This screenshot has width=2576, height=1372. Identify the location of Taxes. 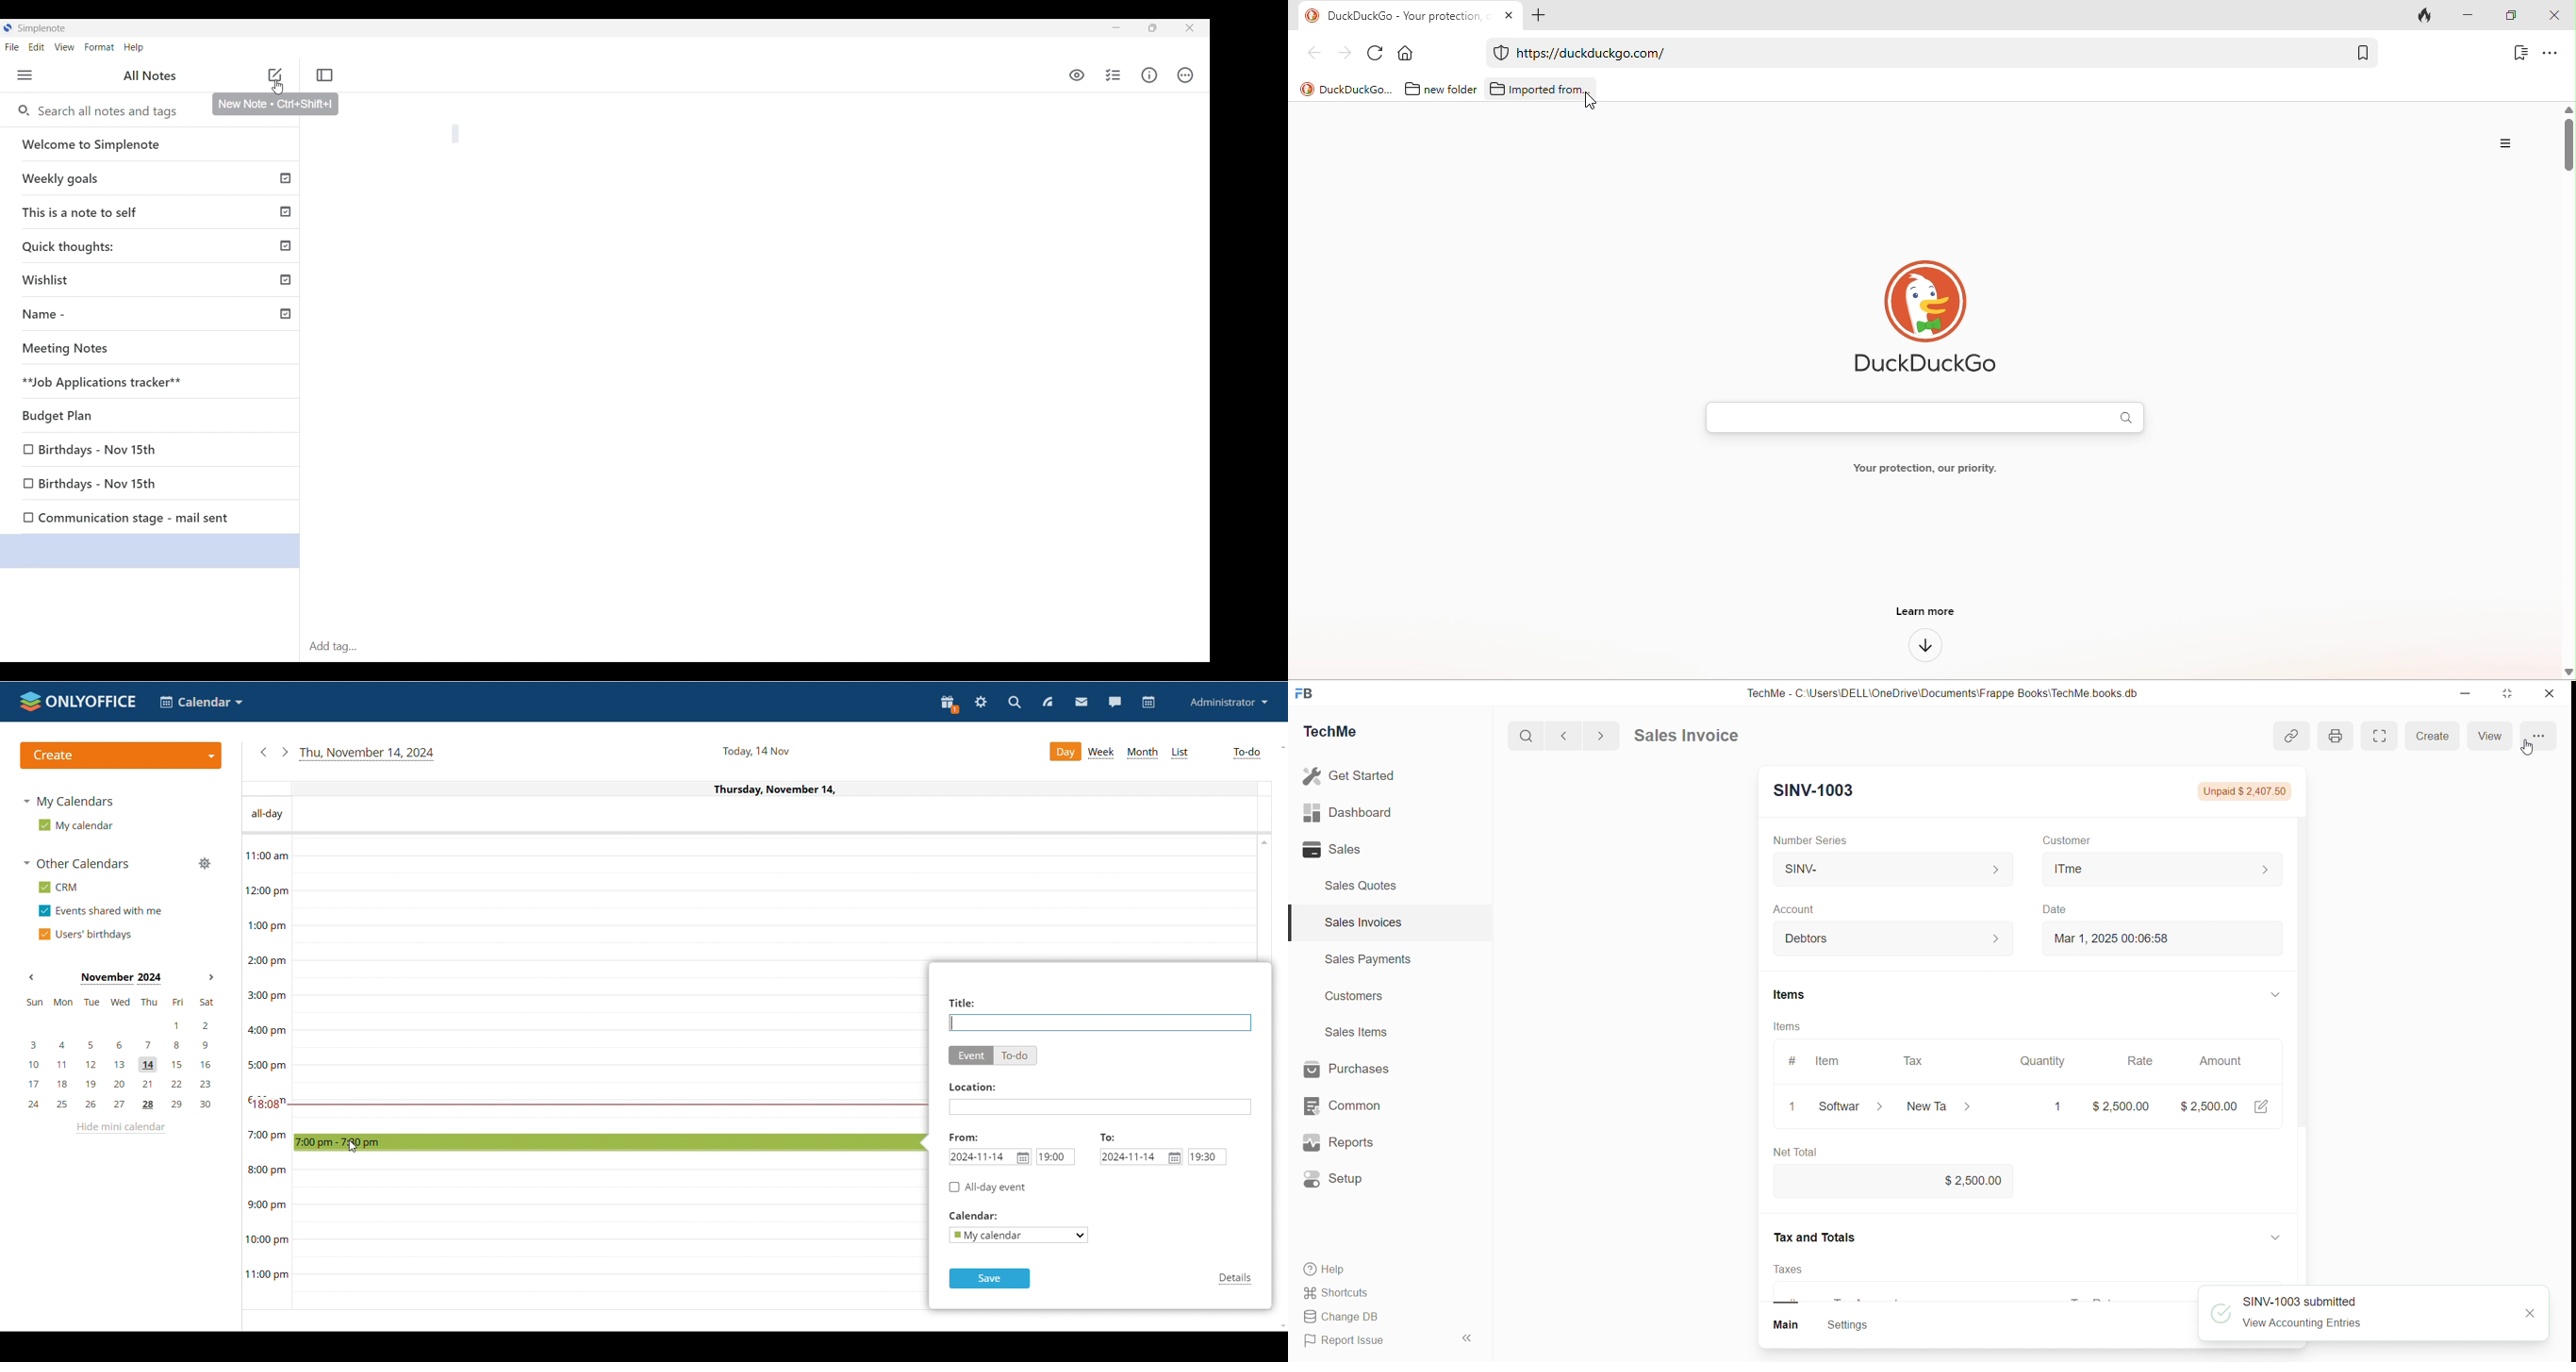
(1799, 1270).